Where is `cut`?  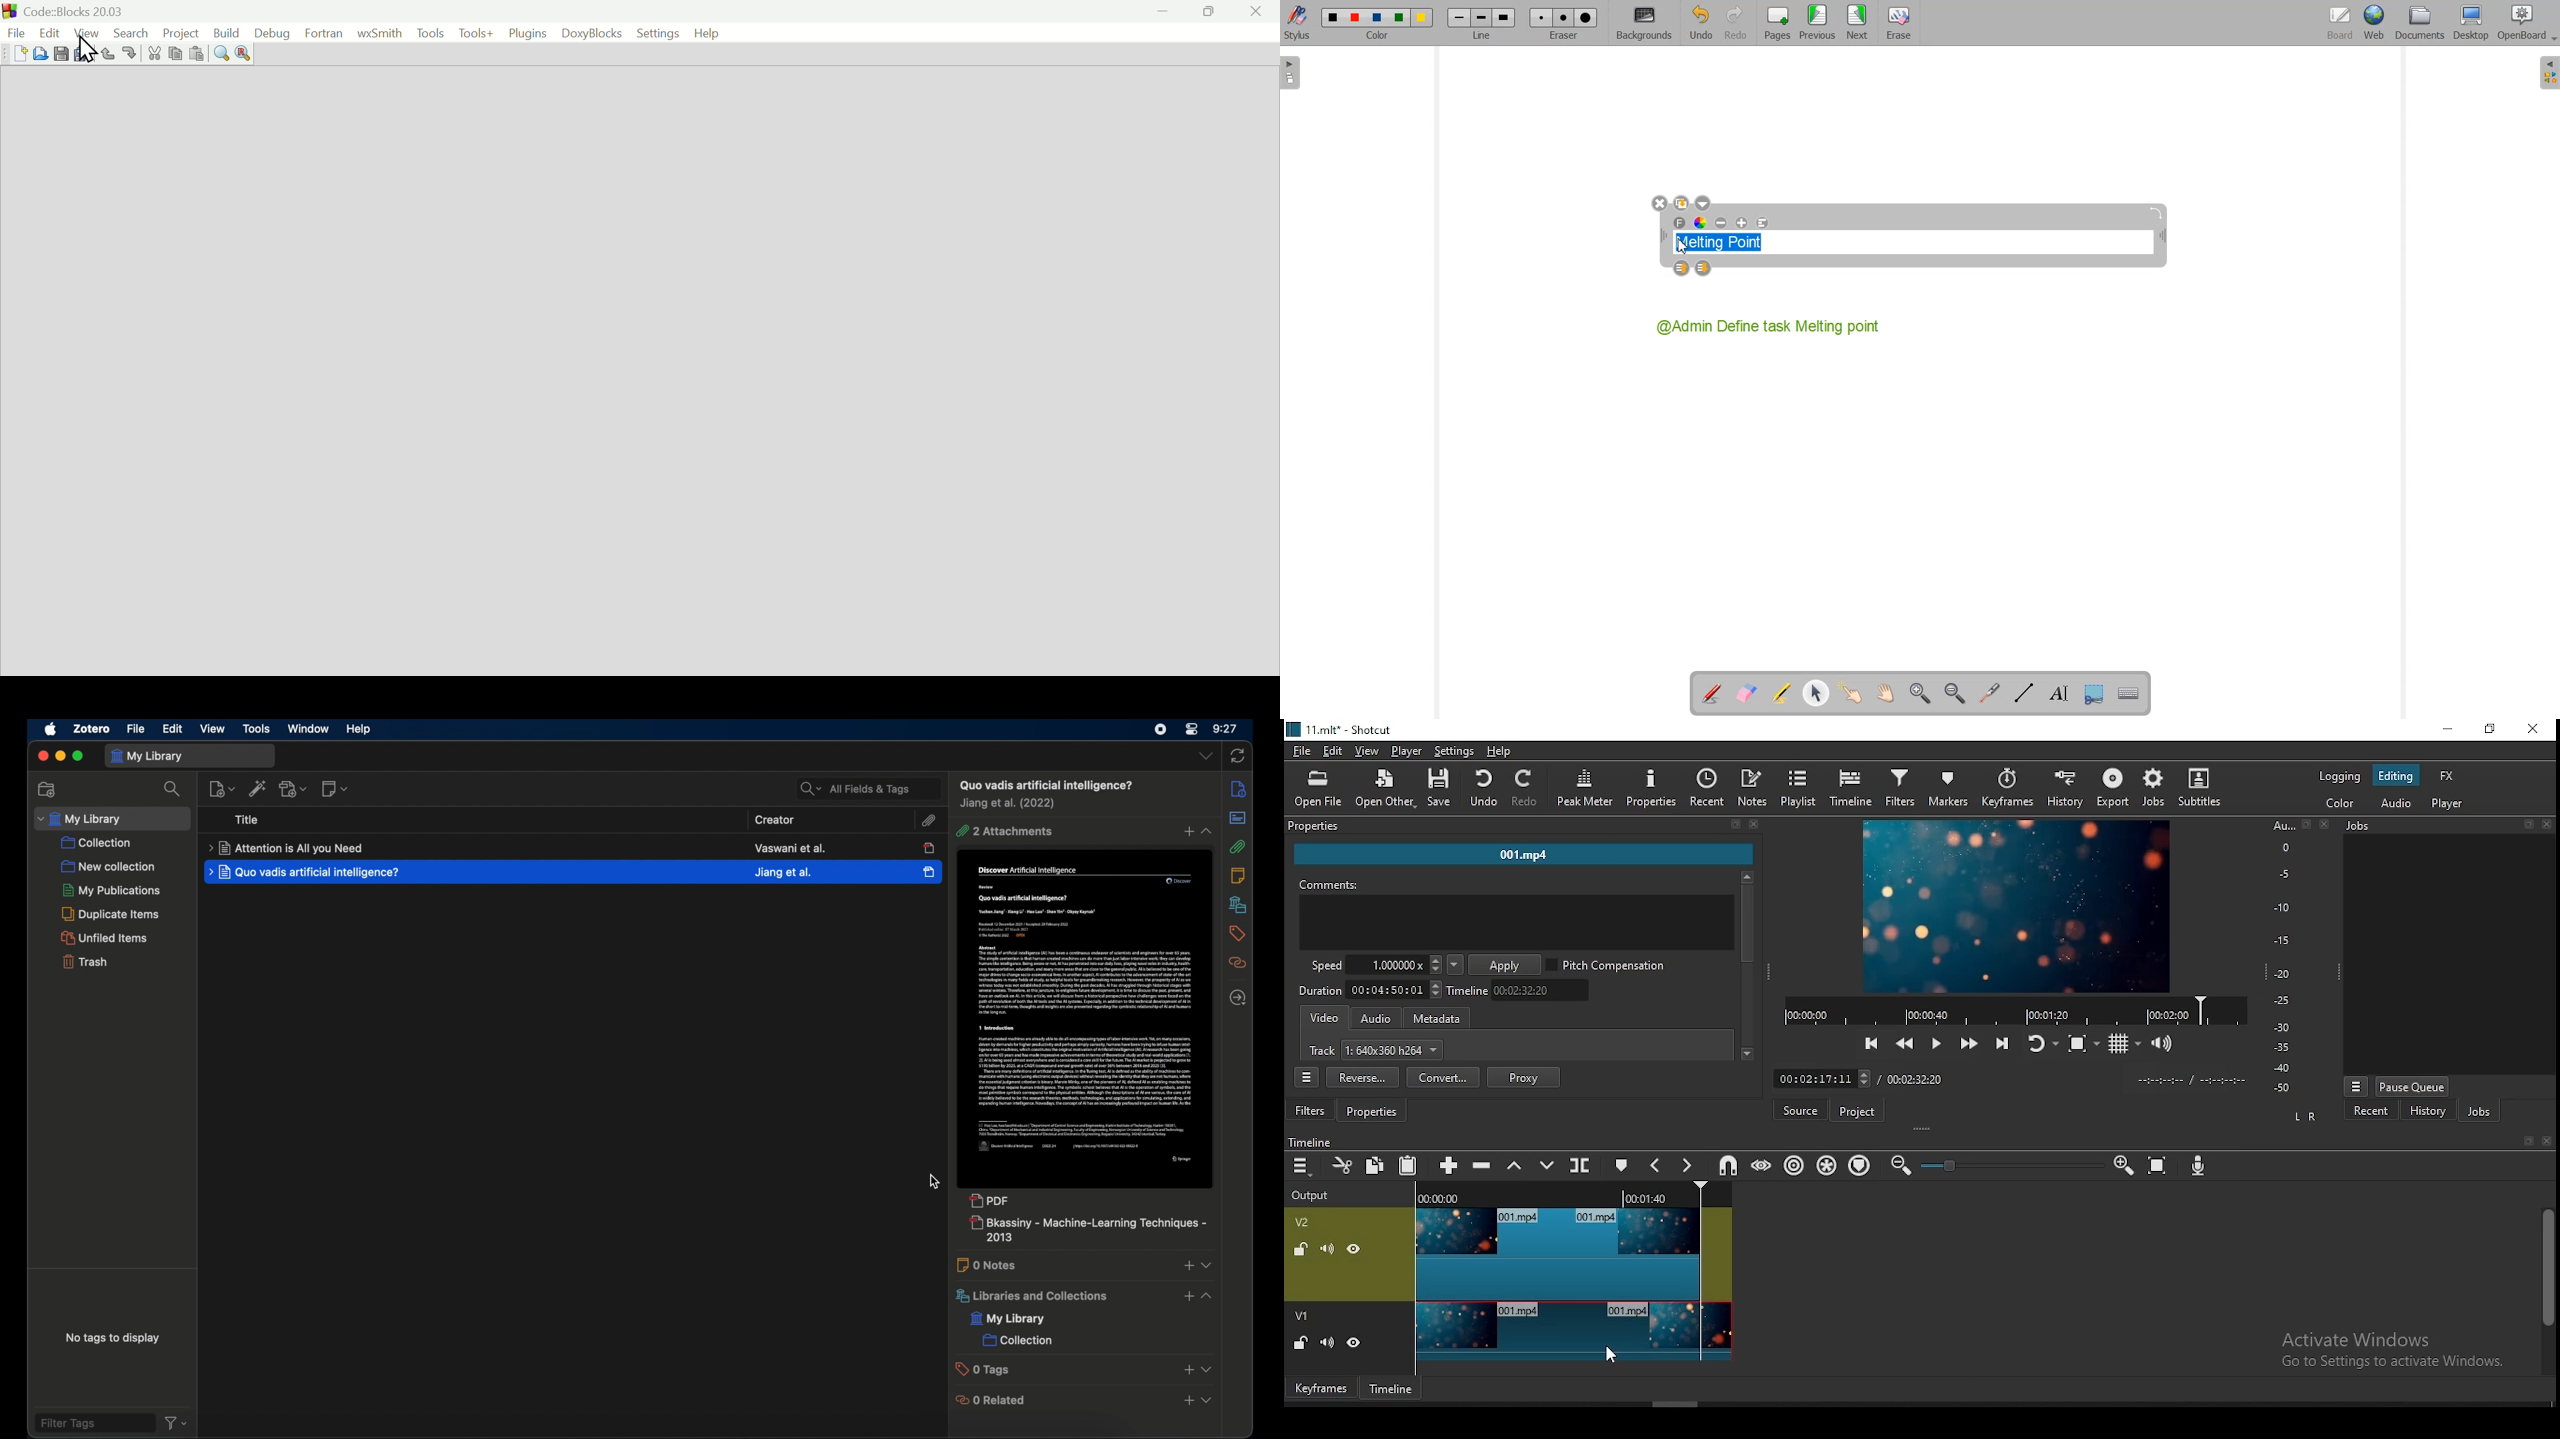 cut is located at coordinates (1344, 1167).